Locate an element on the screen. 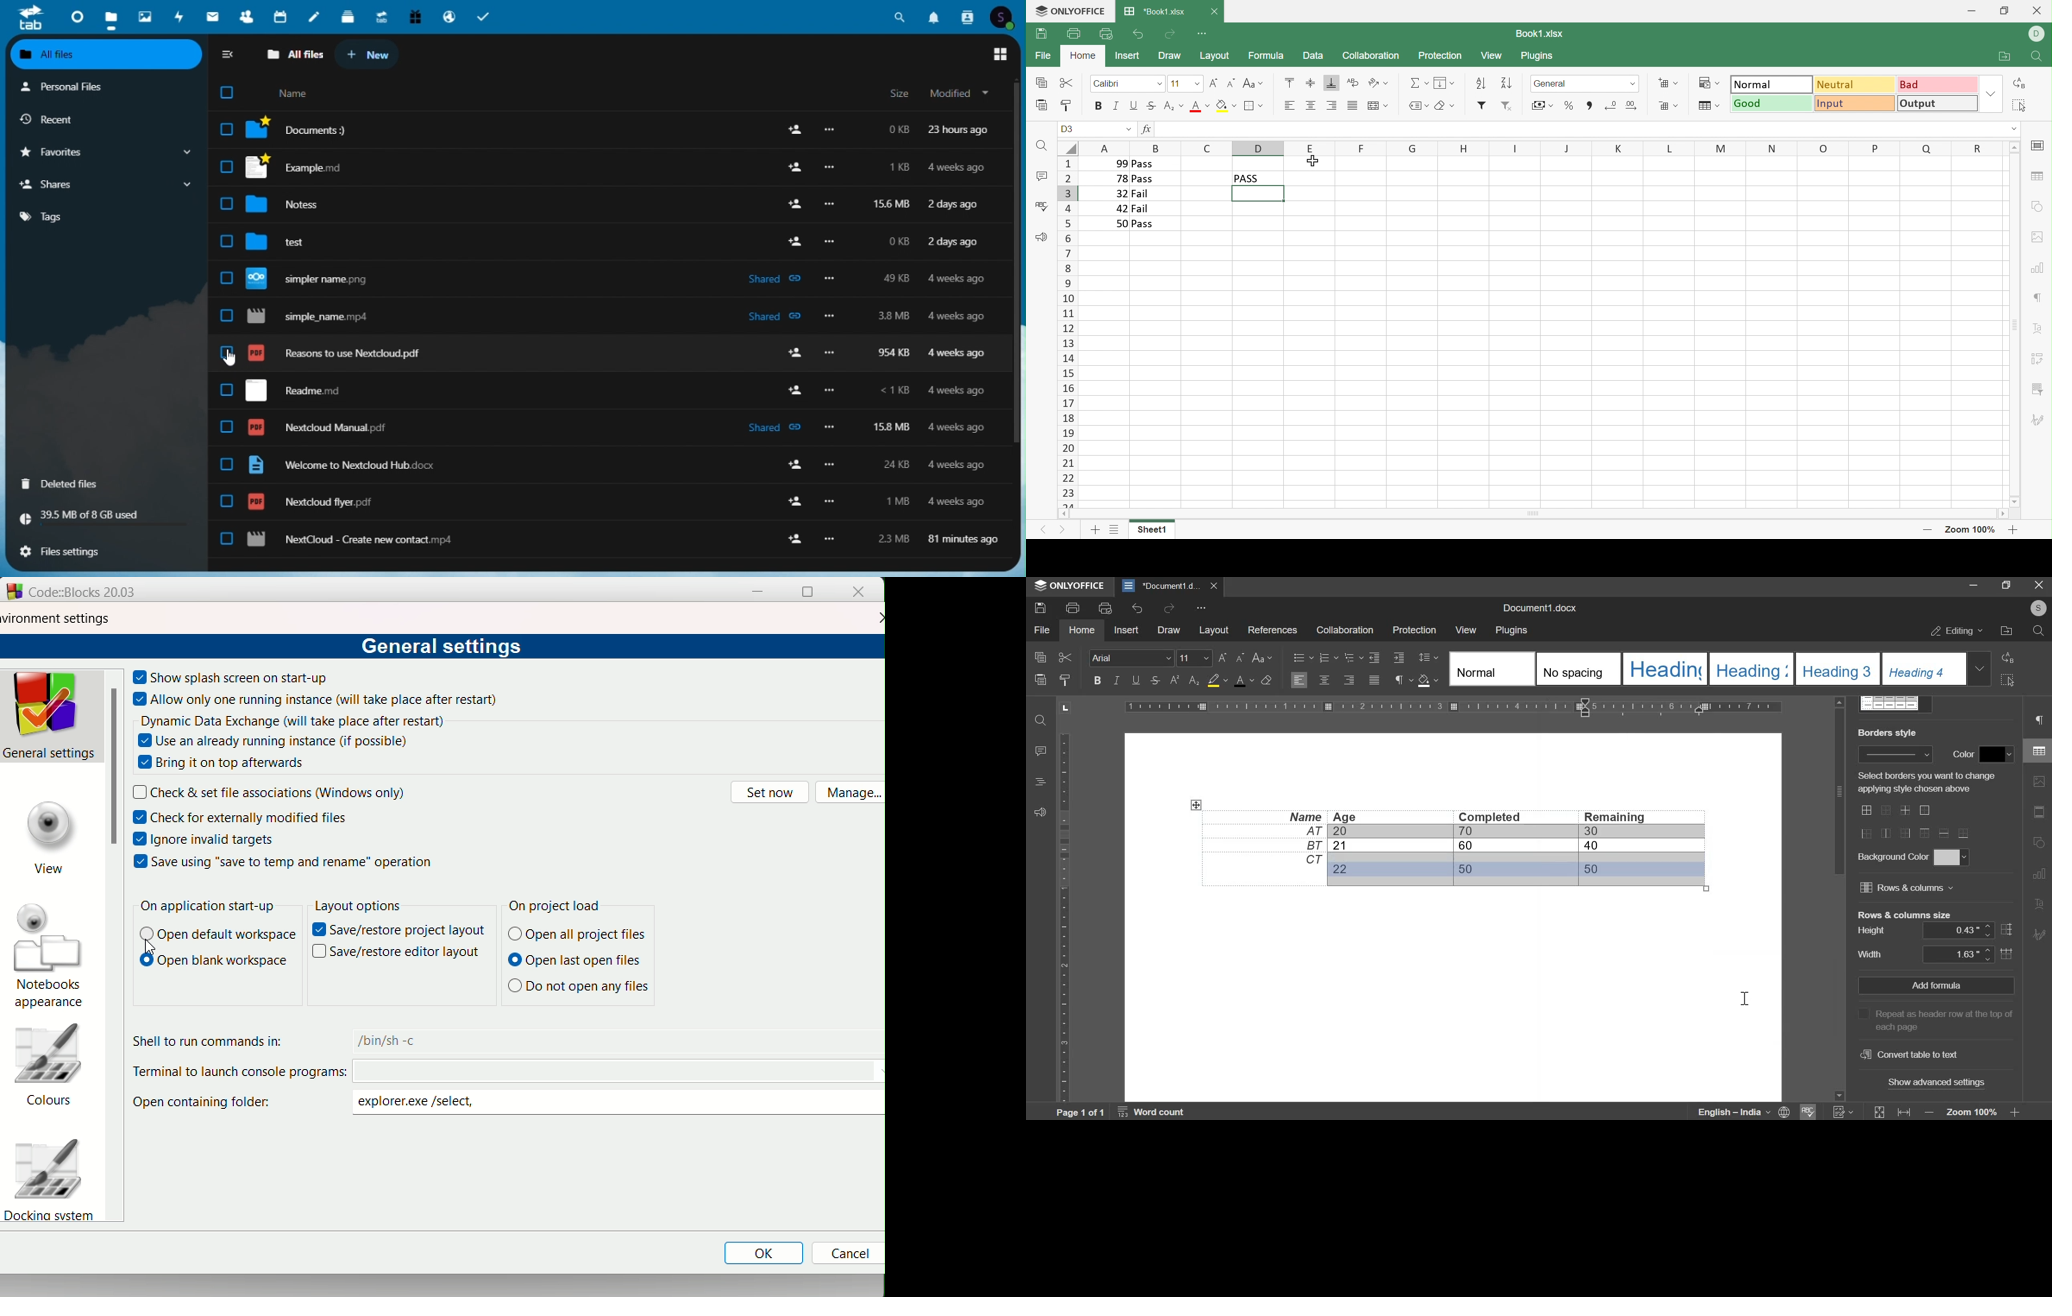 The image size is (2072, 1316). Pass is located at coordinates (1143, 180).